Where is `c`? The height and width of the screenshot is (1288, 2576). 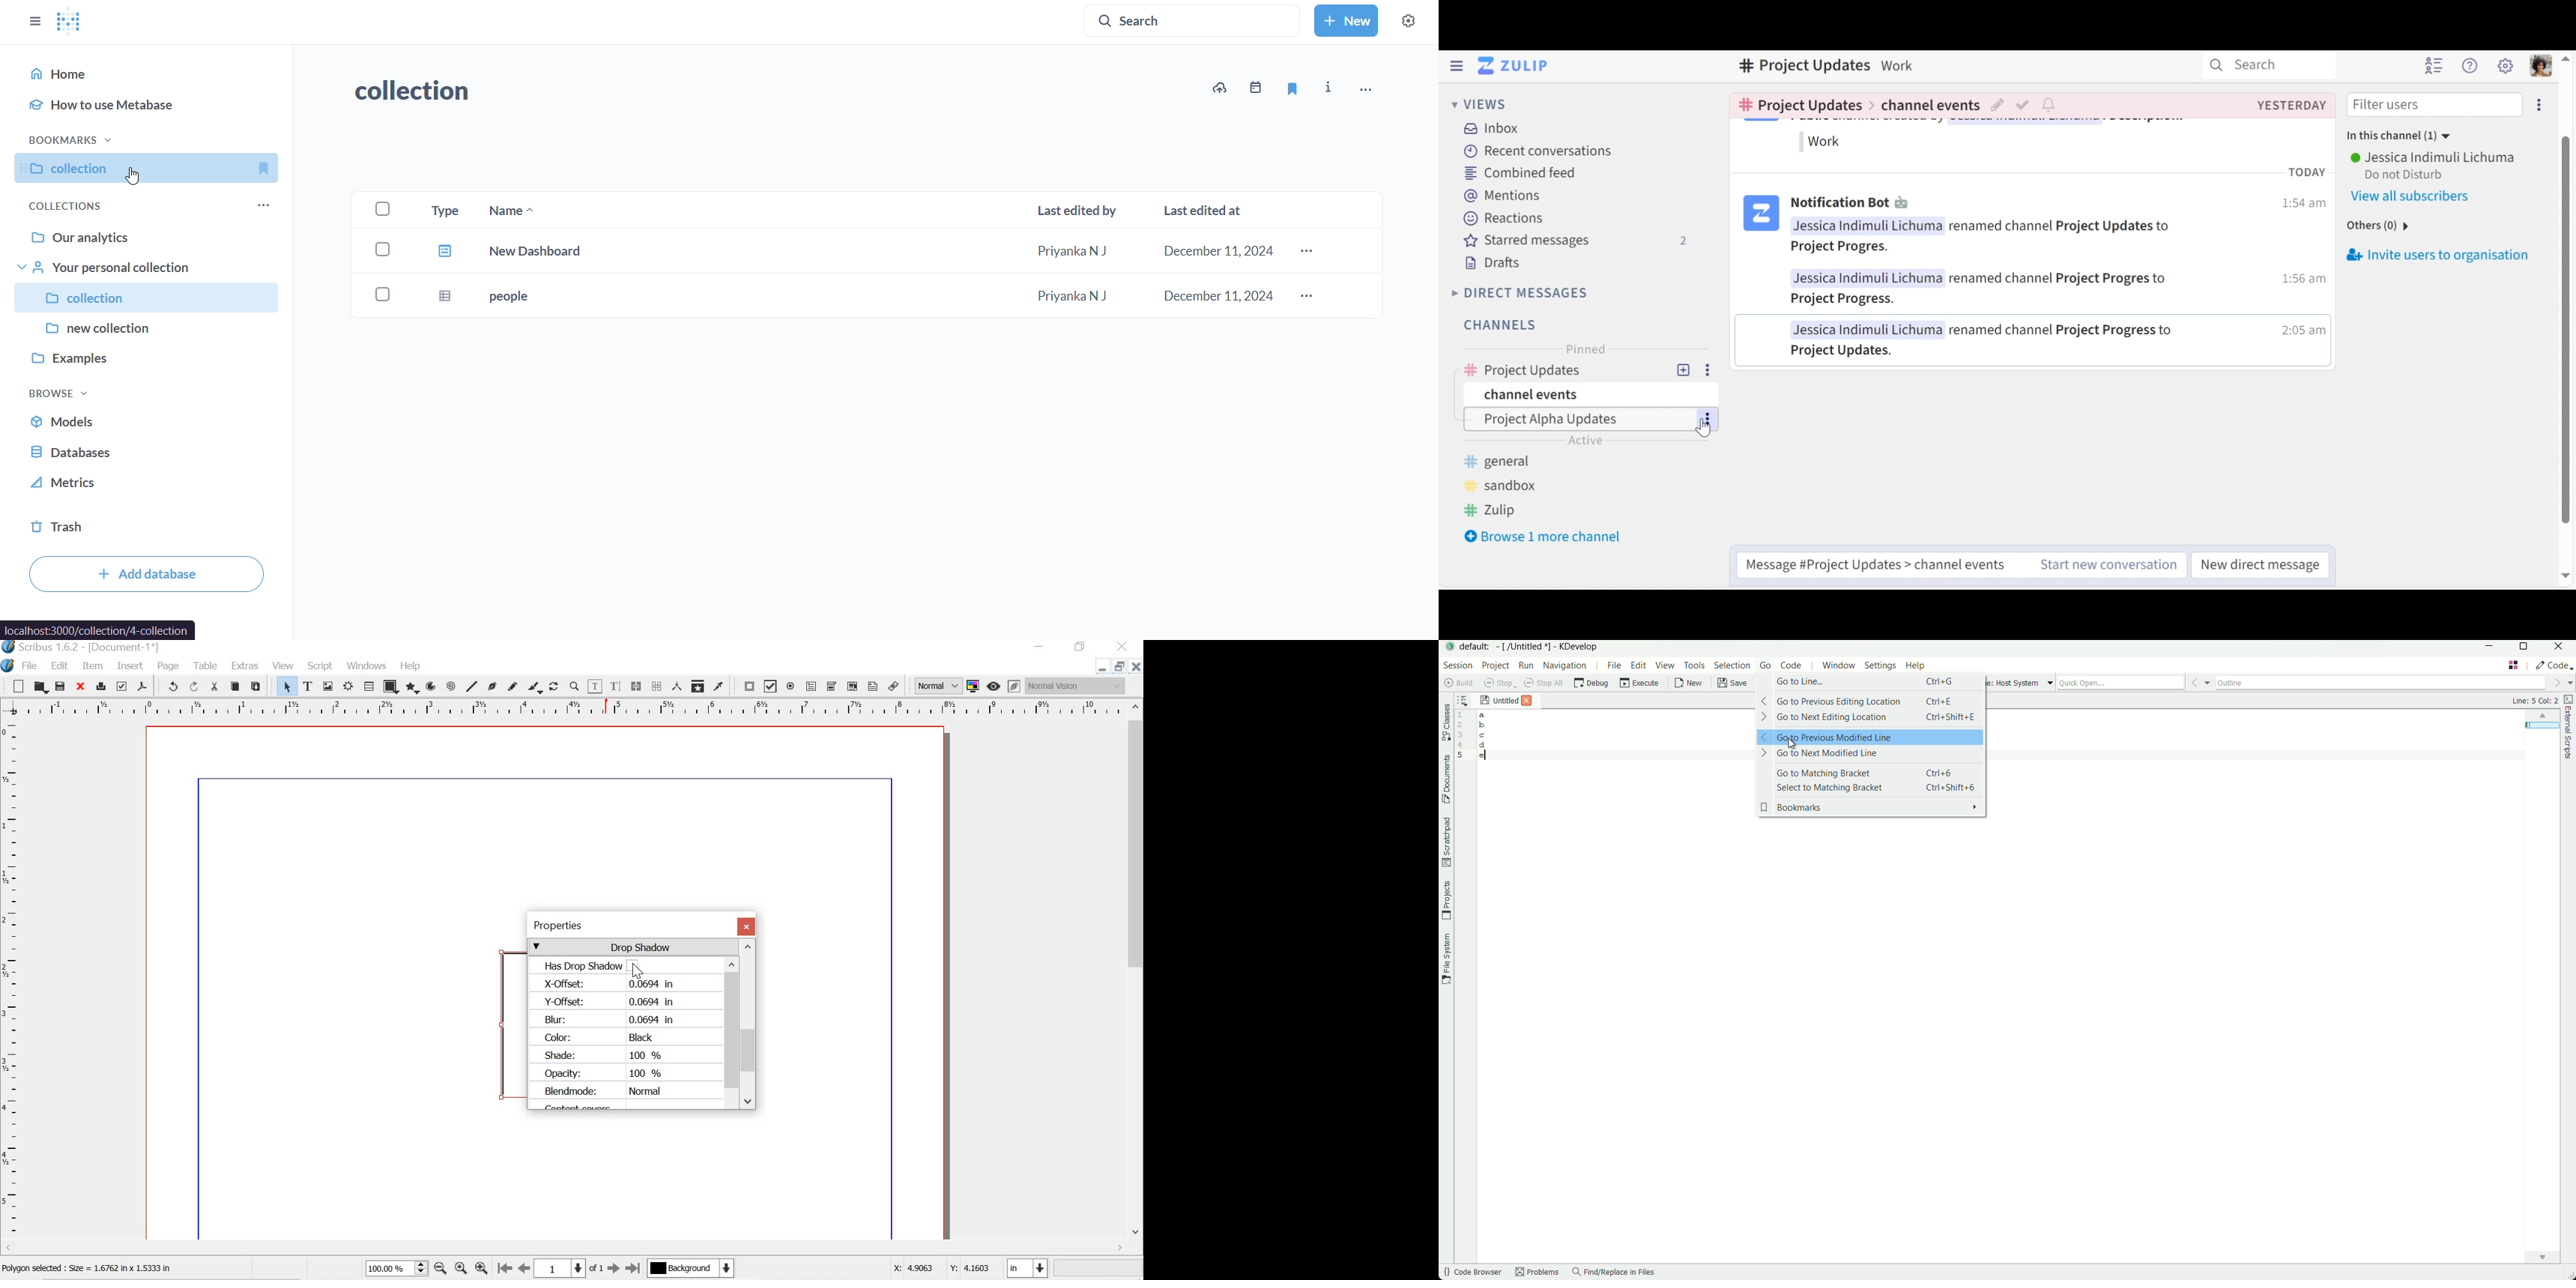 c is located at coordinates (1484, 735).